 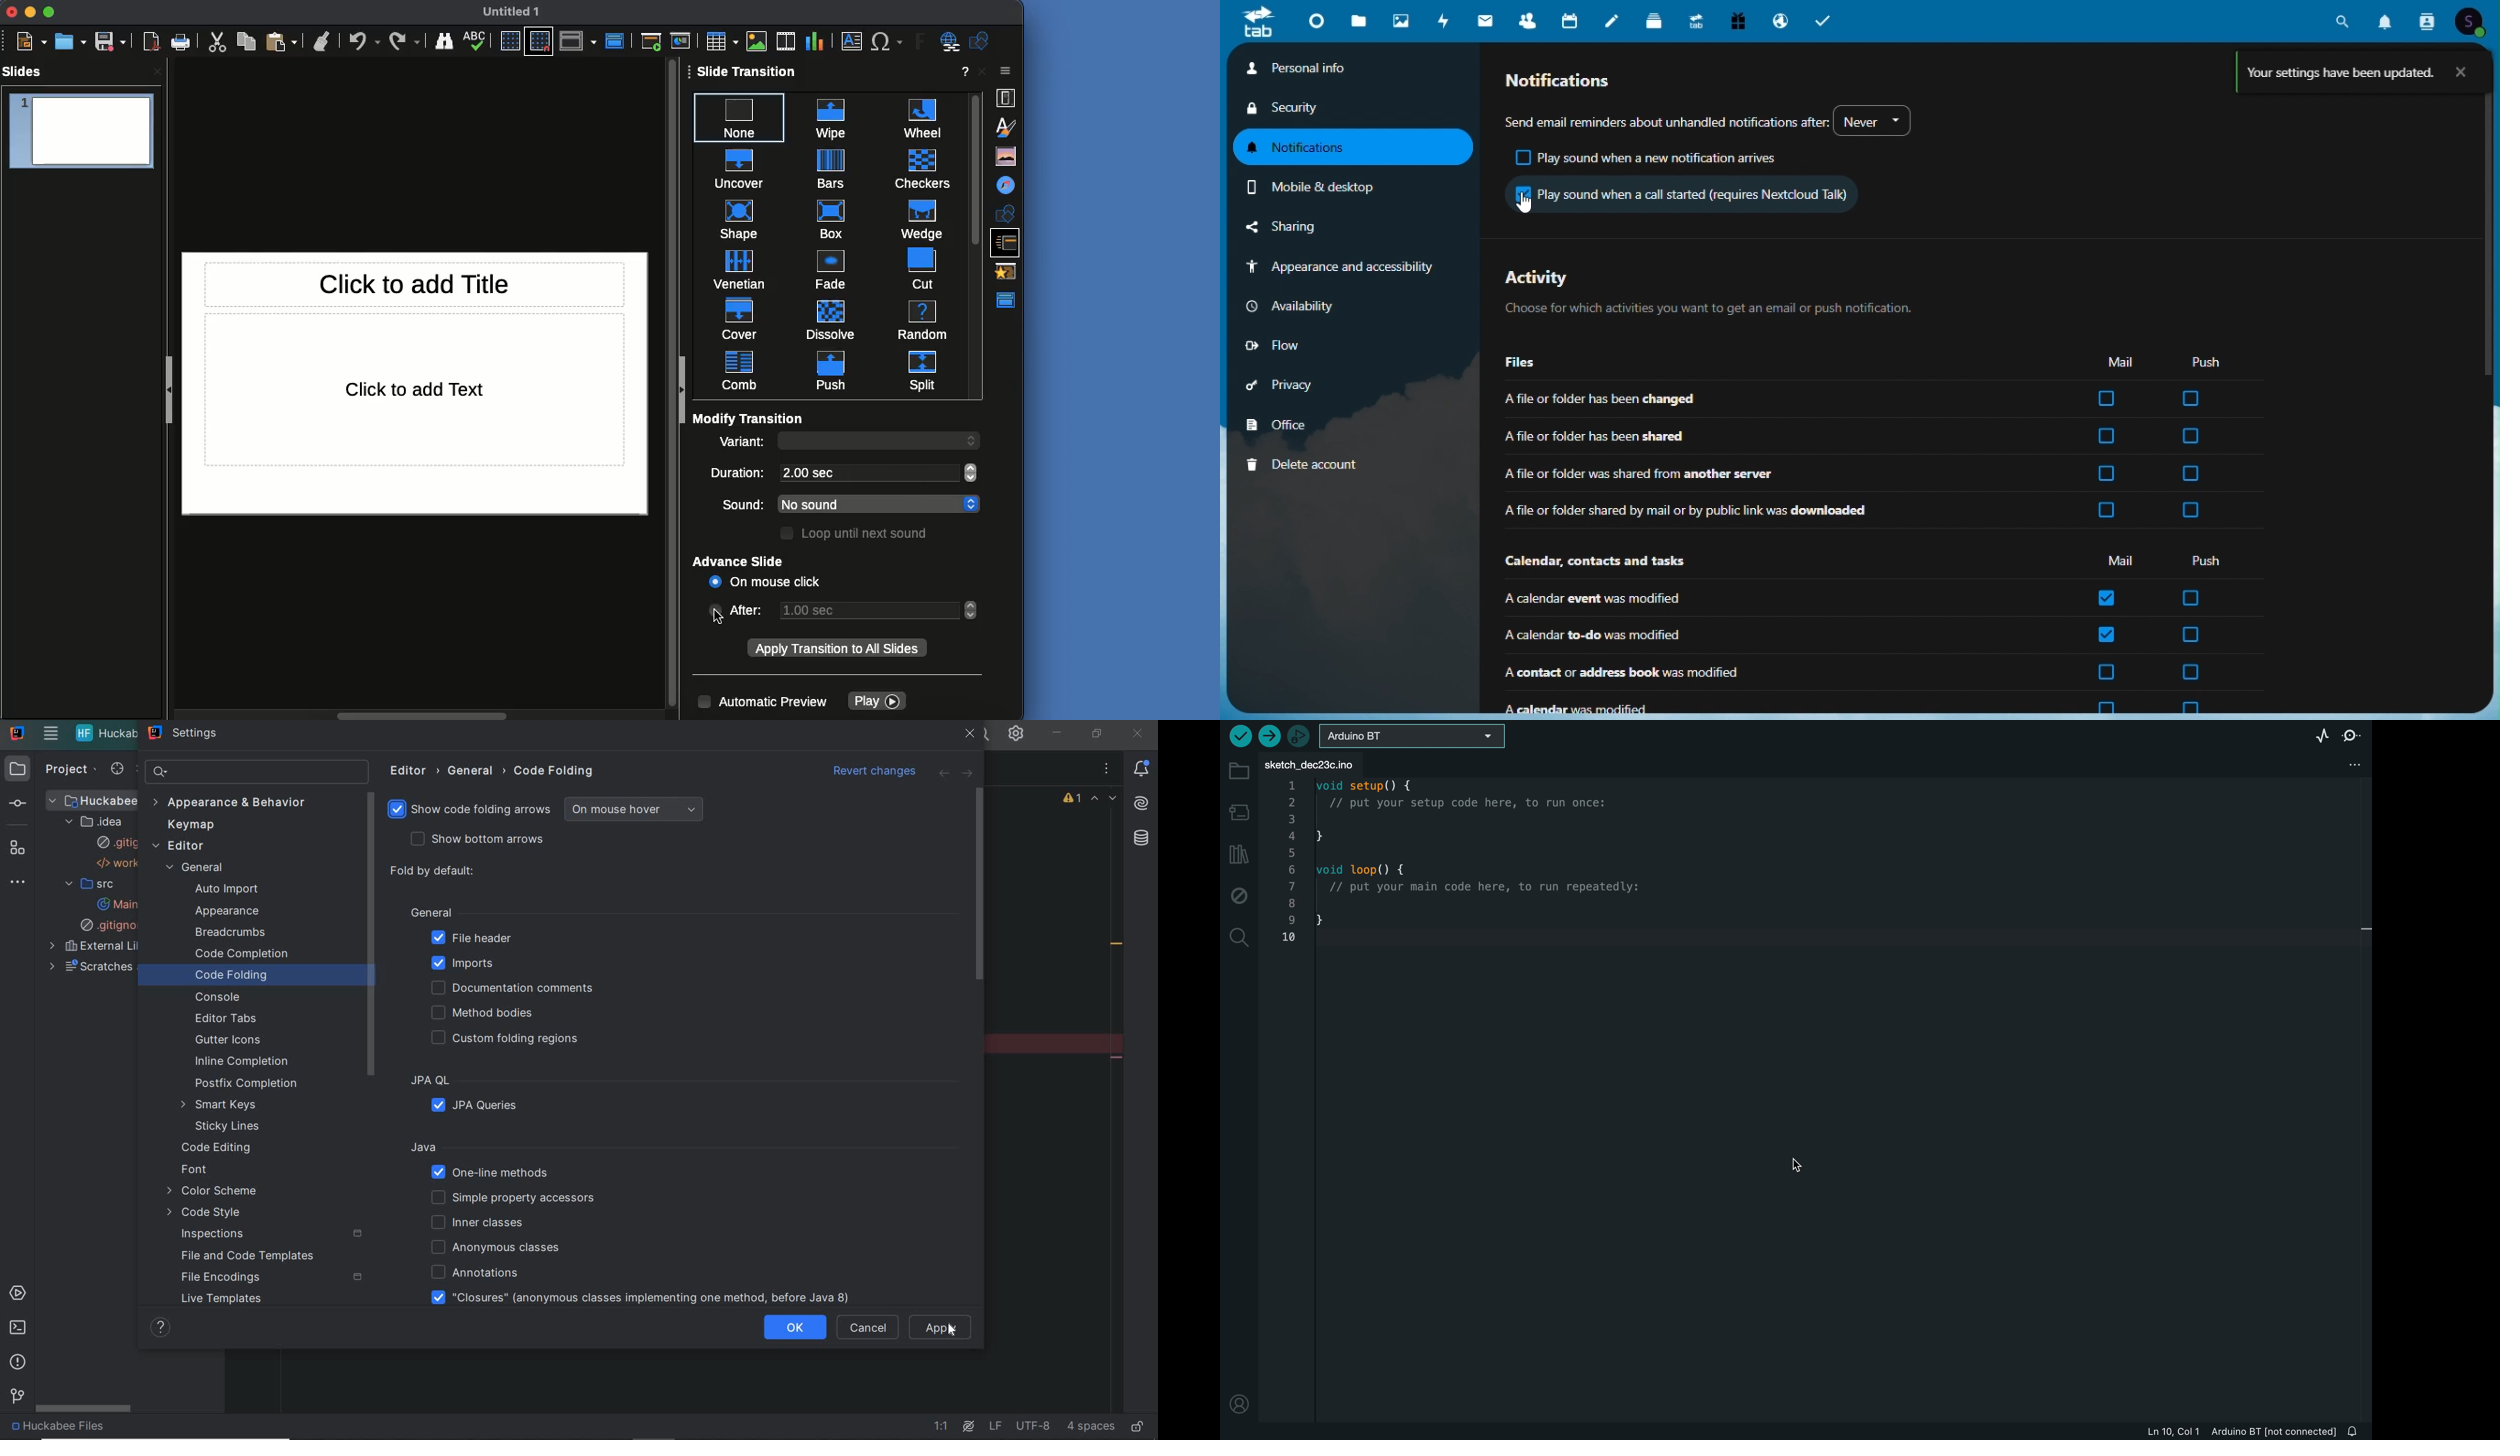 I want to click on cursor, so click(x=1526, y=202).